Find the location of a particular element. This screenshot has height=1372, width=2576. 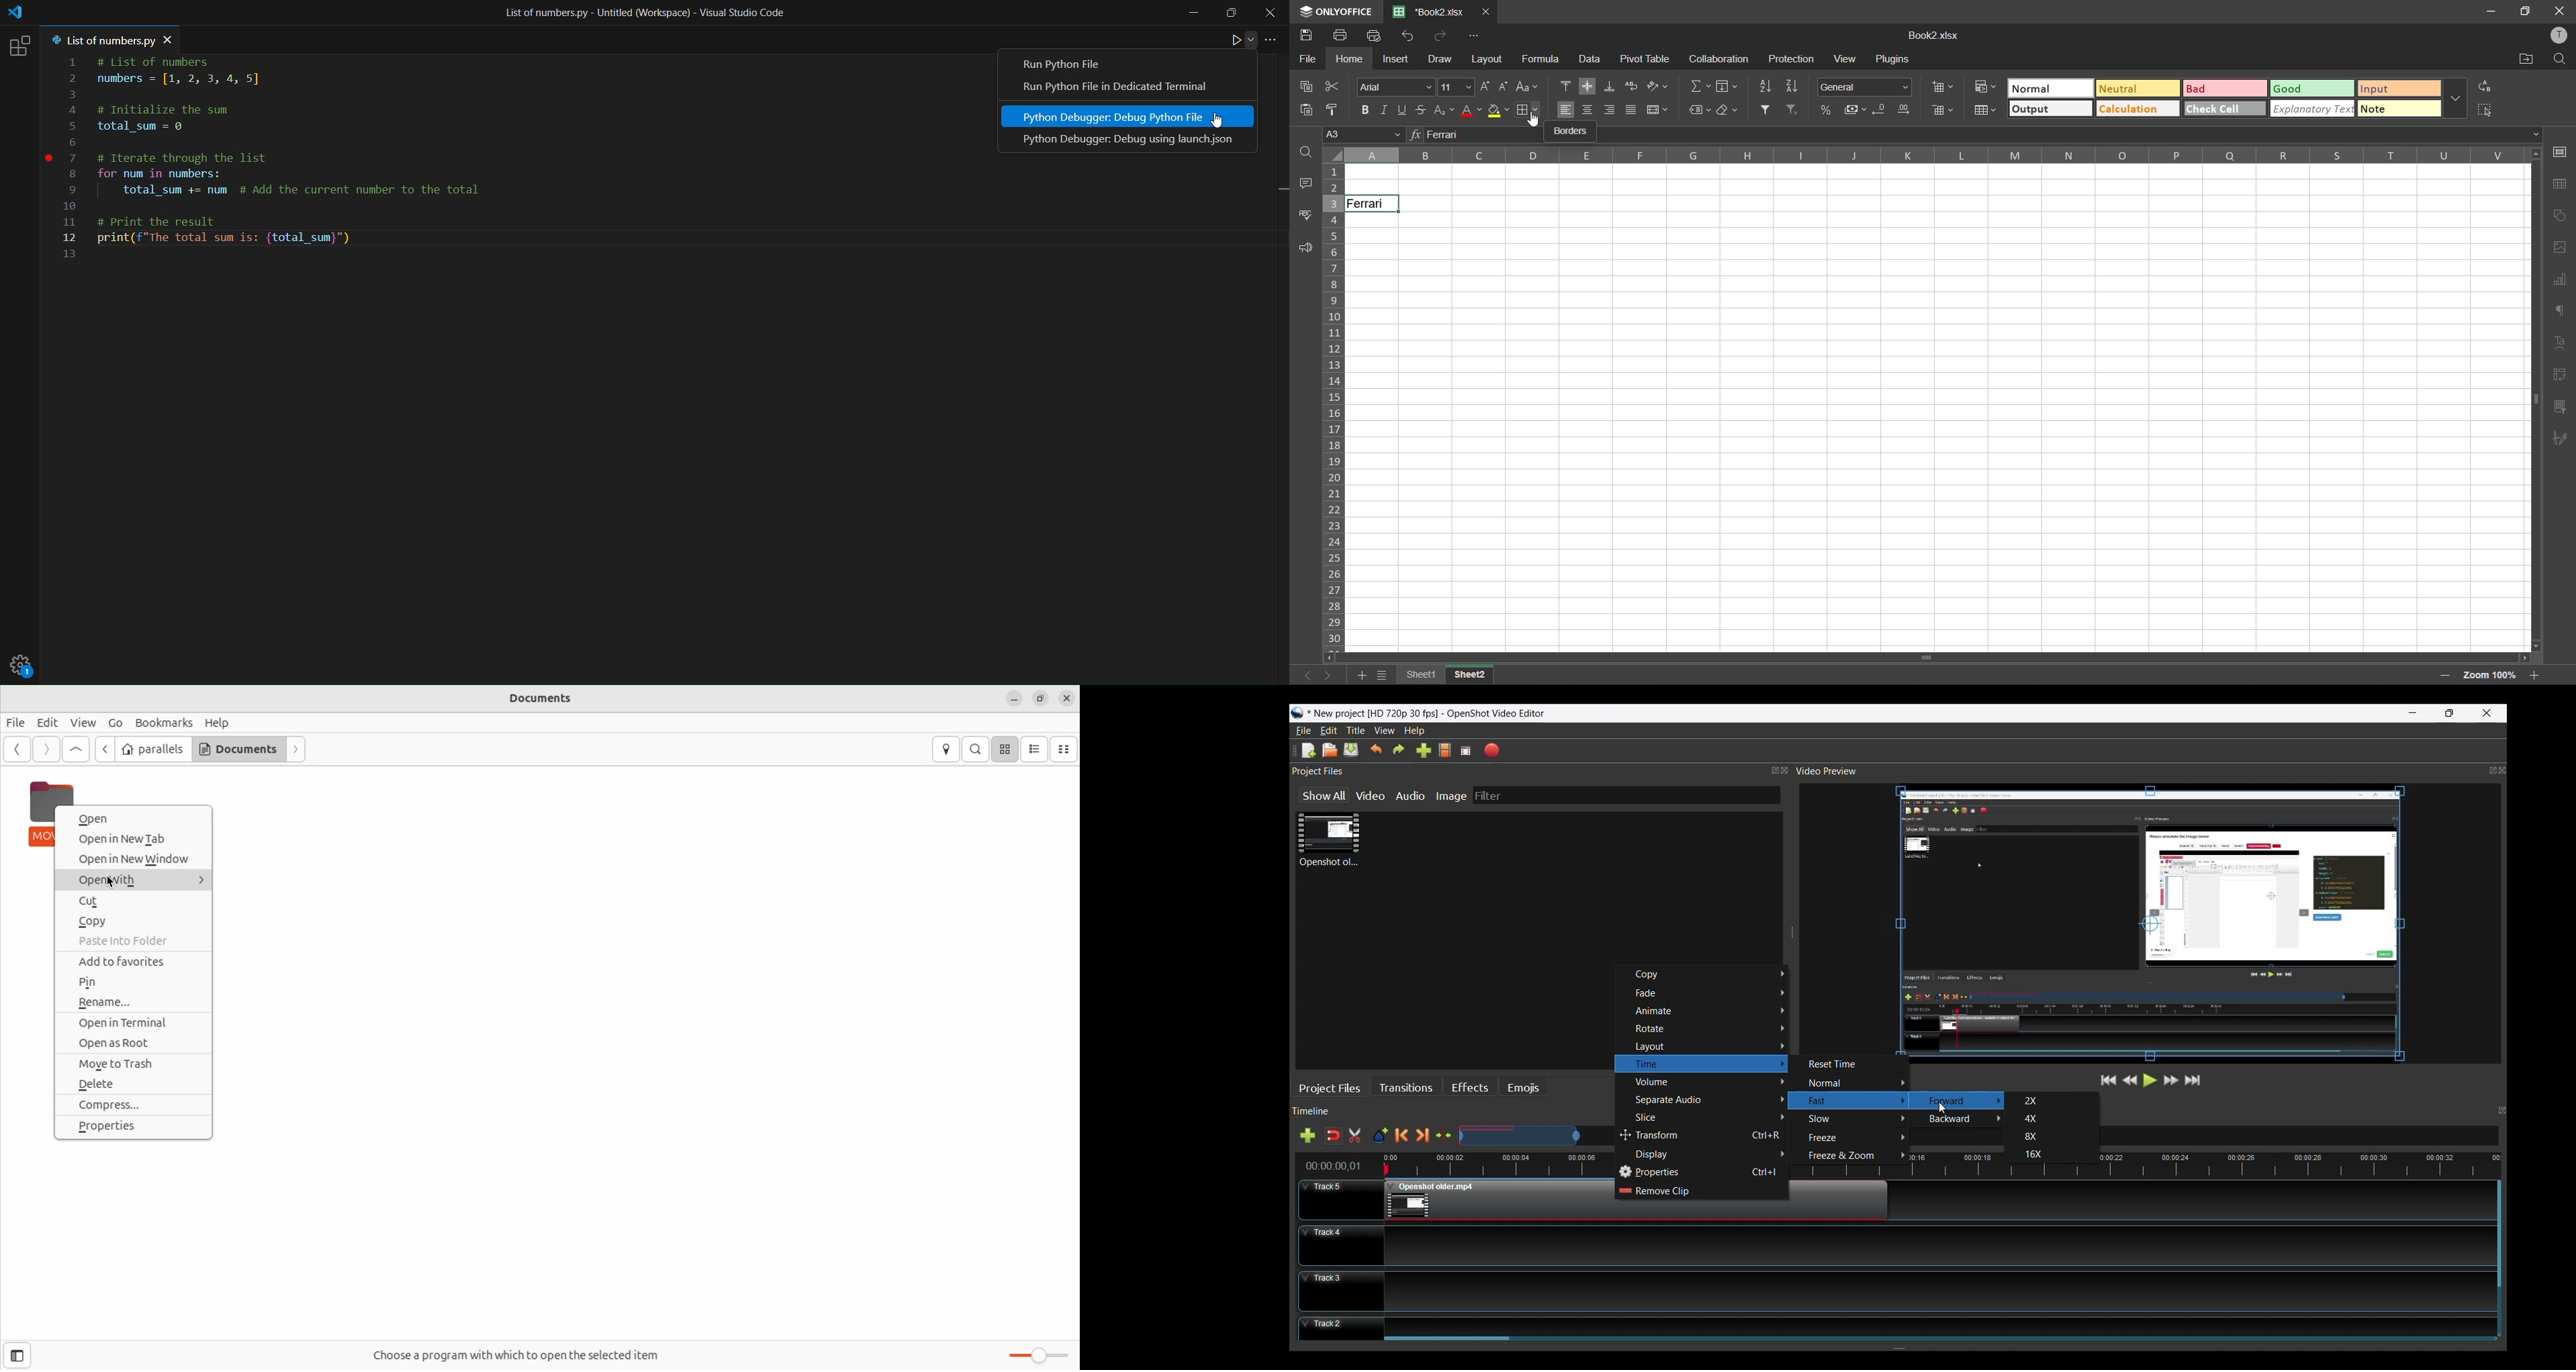

Track Header is located at coordinates (1342, 1290).